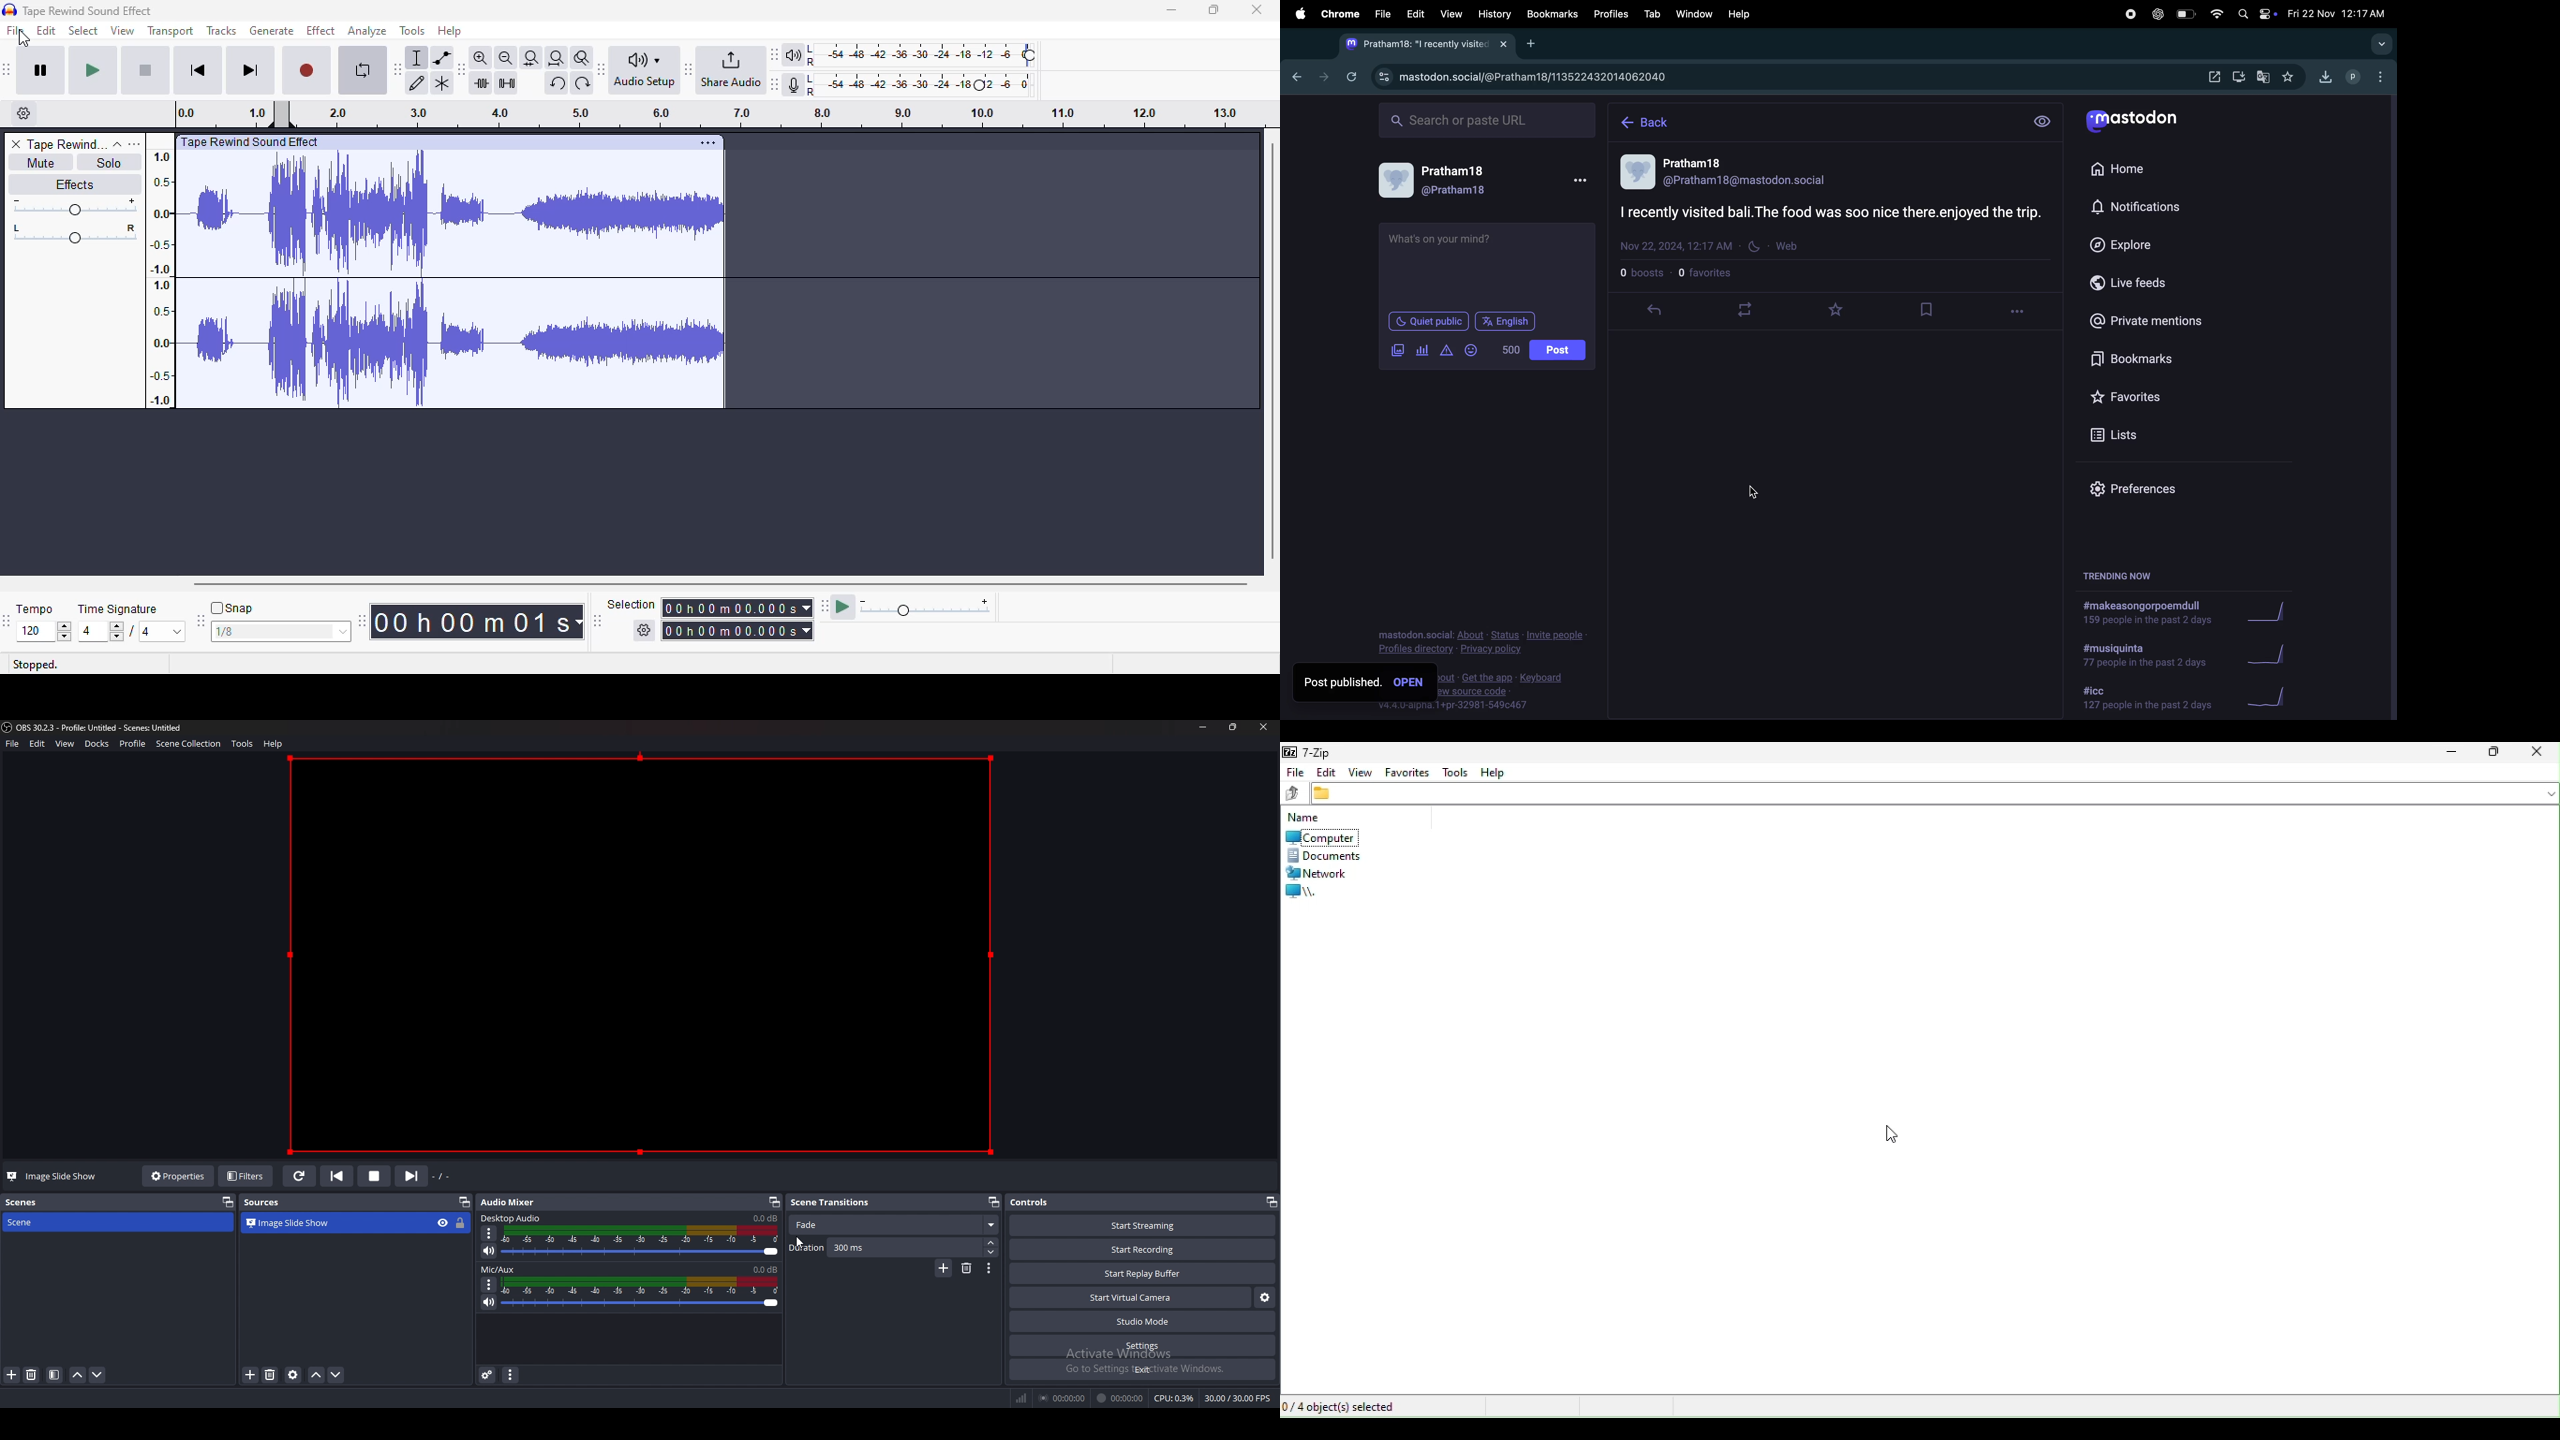  What do you see at coordinates (132, 742) in the screenshot?
I see `profile` at bounding box center [132, 742].